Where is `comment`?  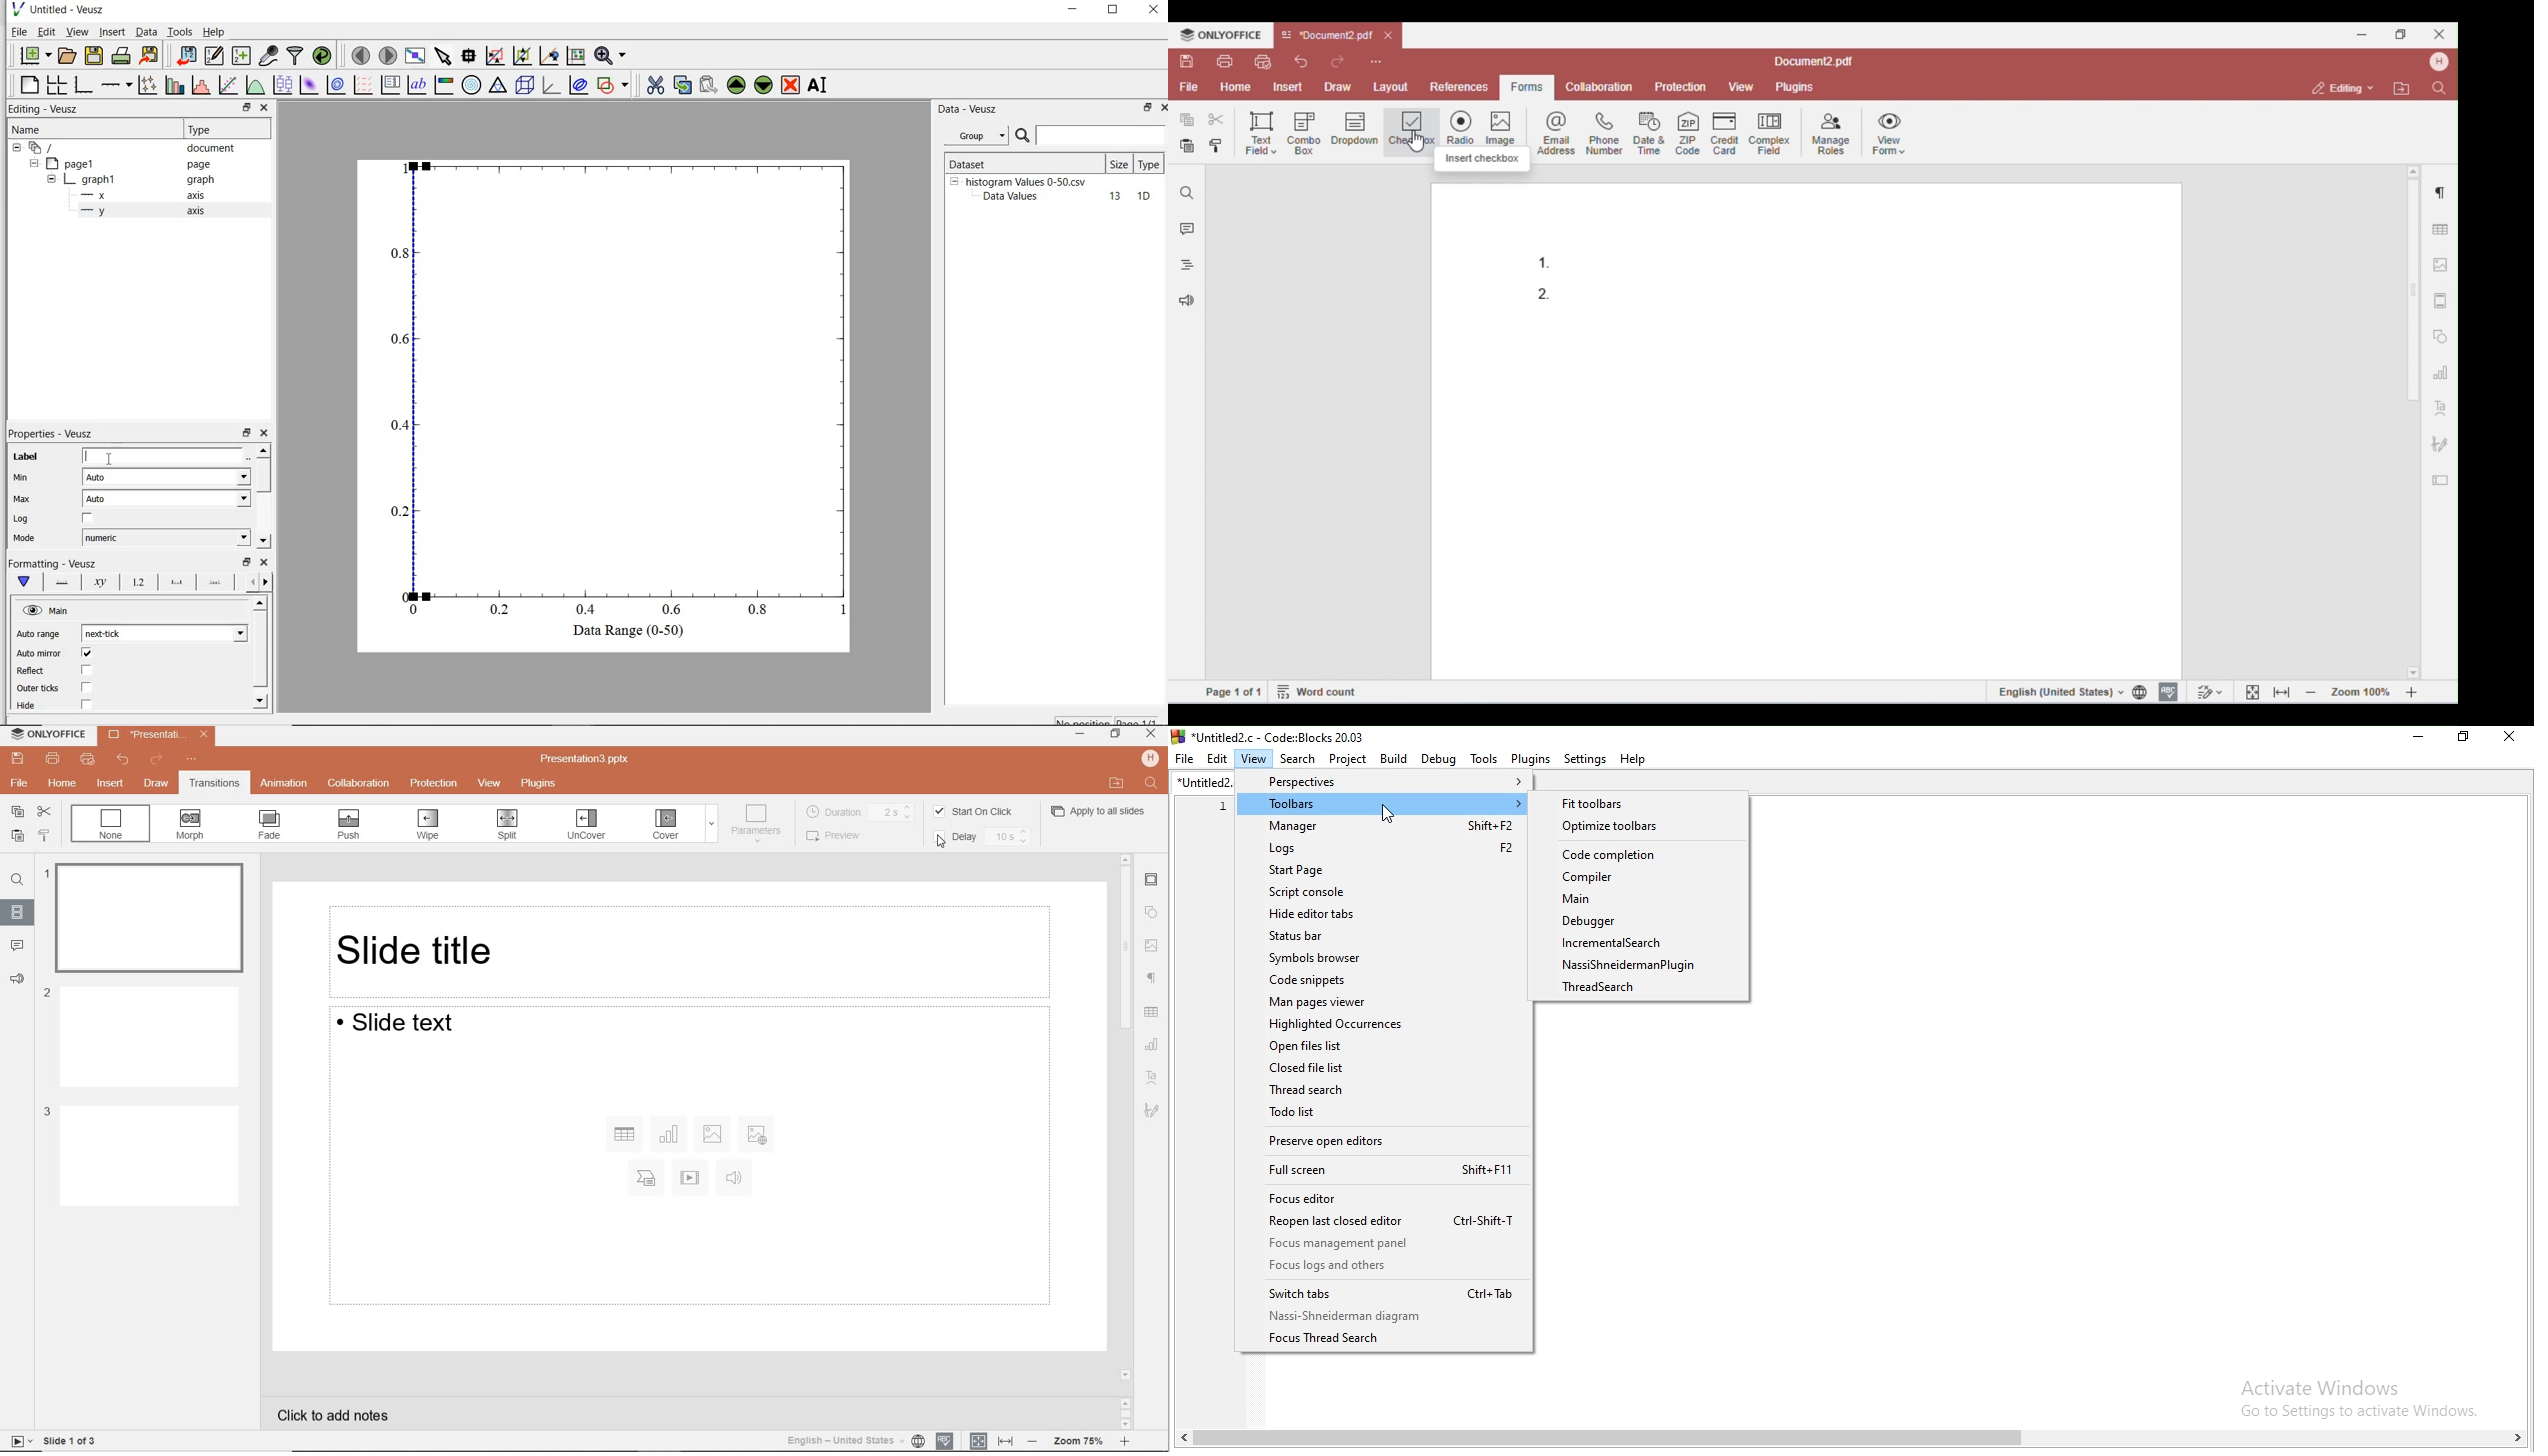 comment is located at coordinates (18, 945).